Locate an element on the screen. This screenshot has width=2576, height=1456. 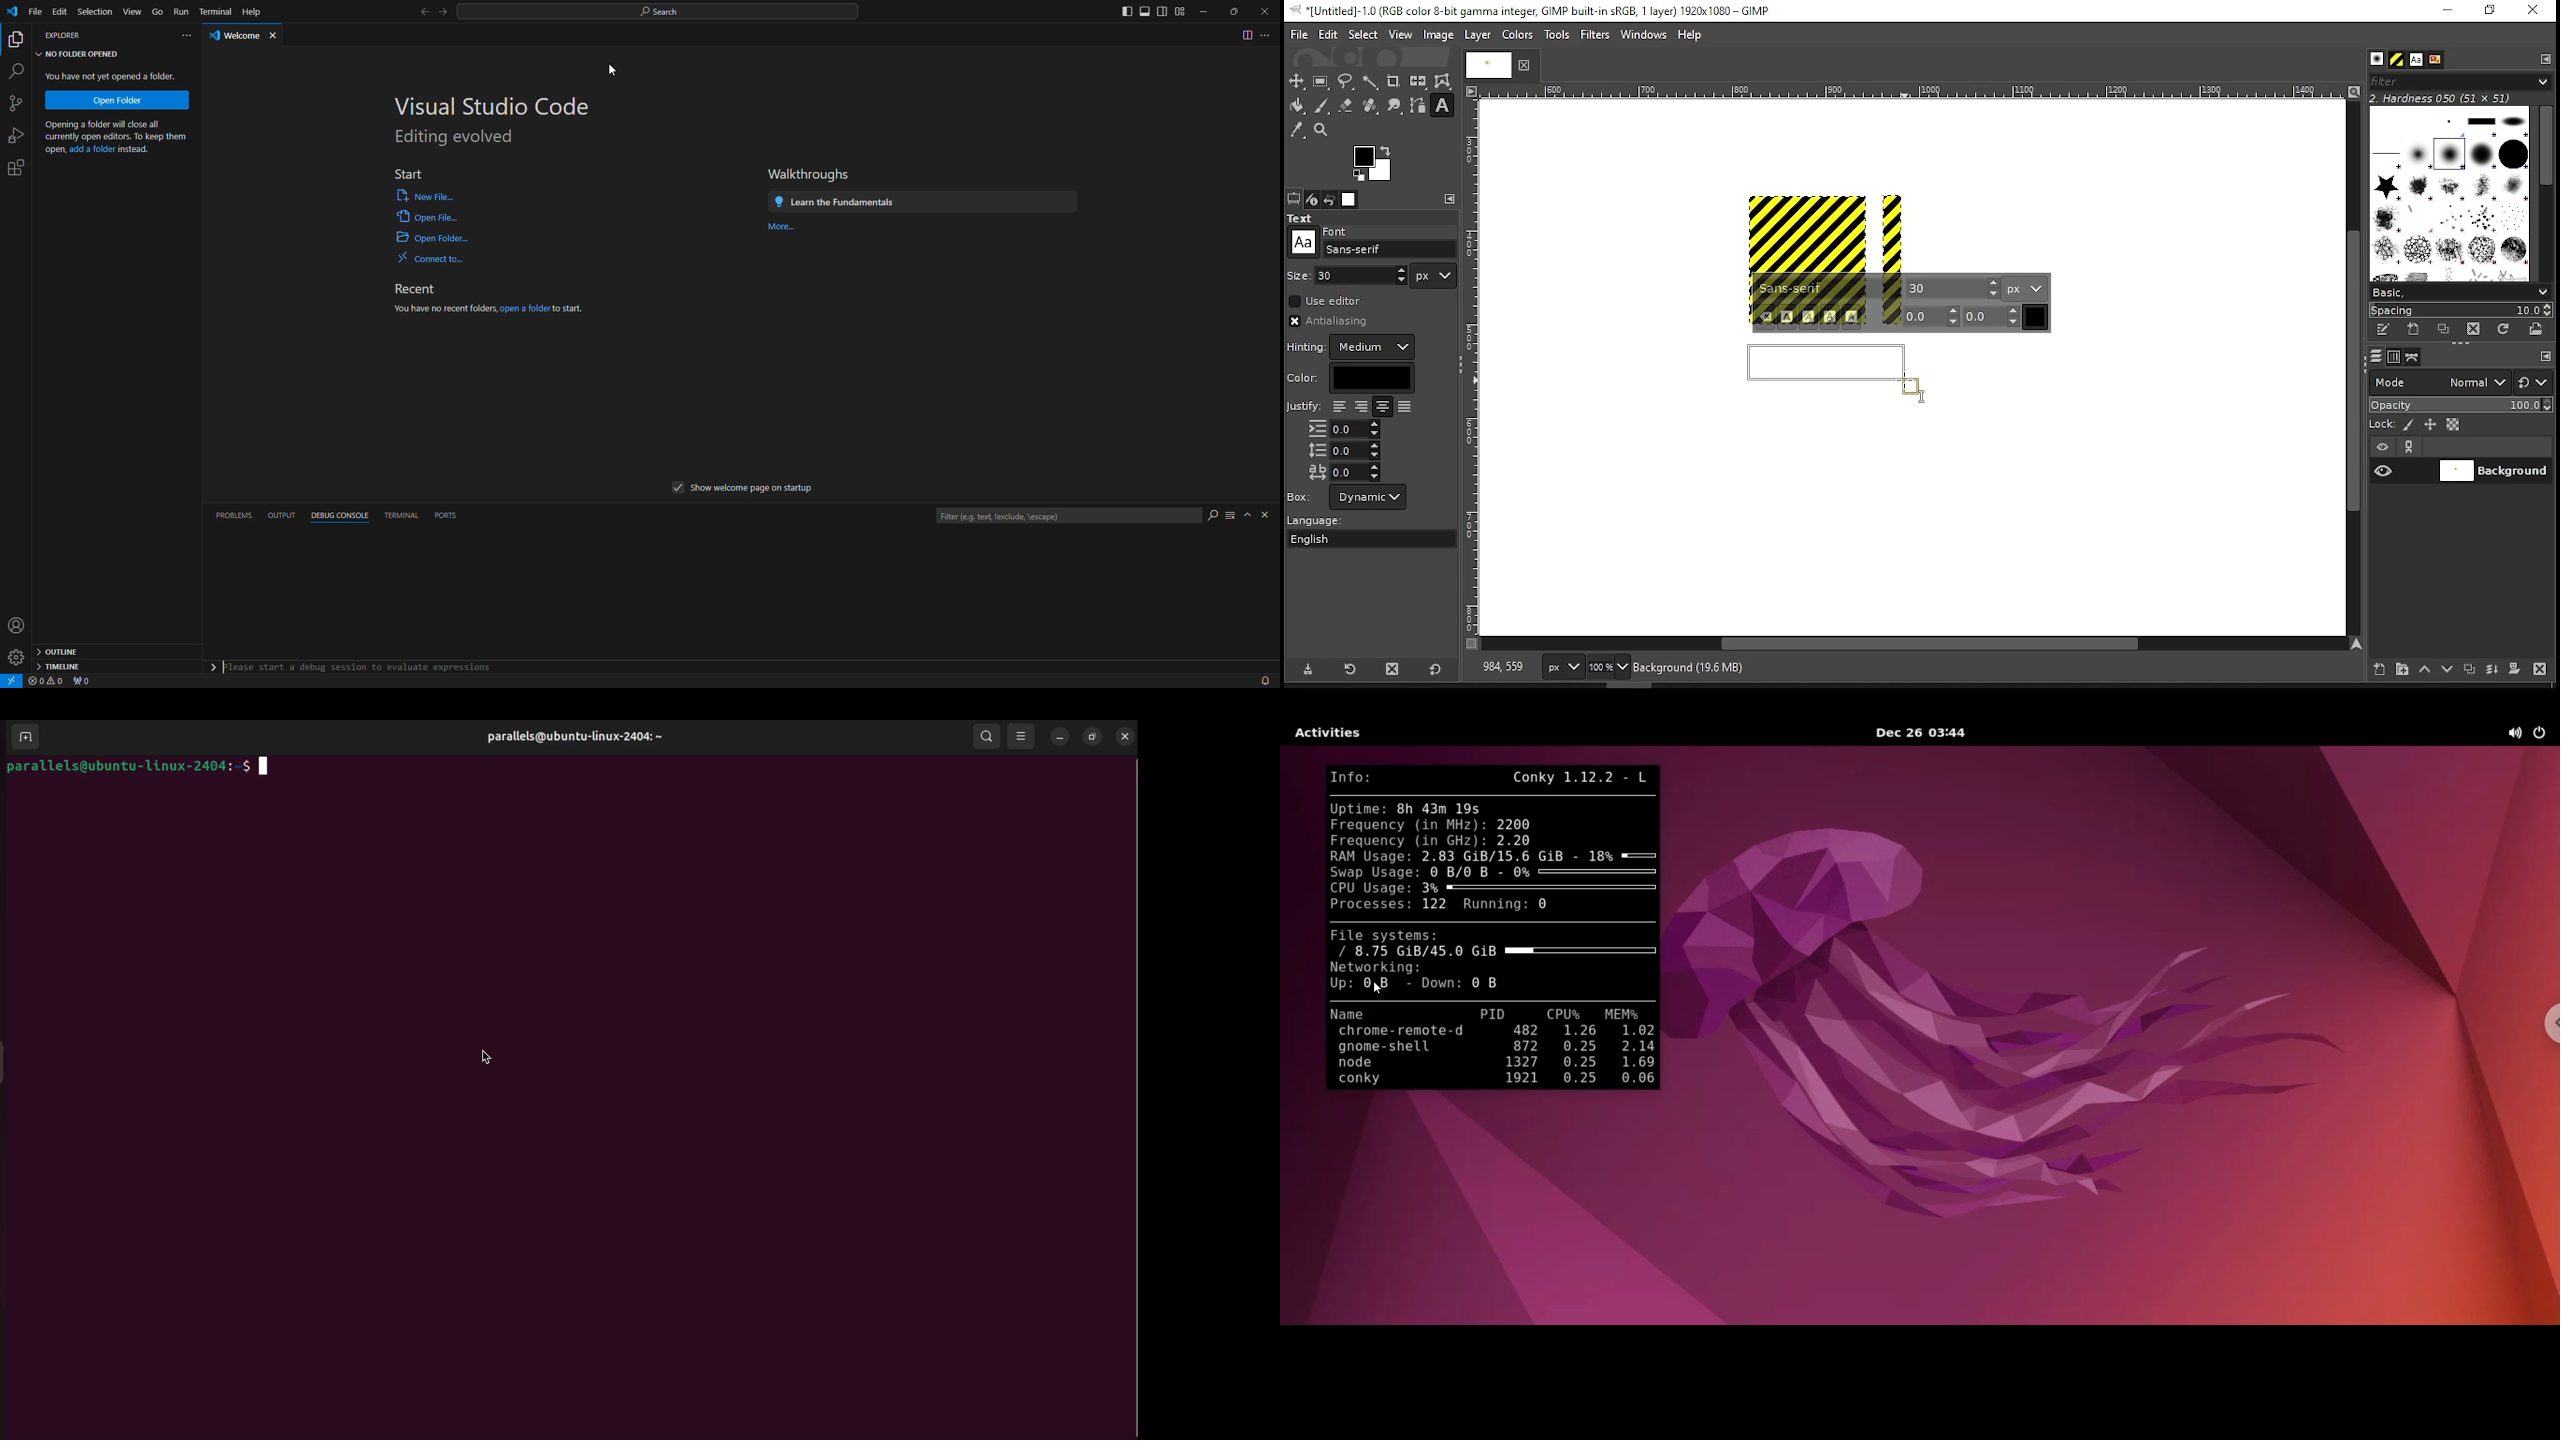
select is located at coordinates (1362, 33).